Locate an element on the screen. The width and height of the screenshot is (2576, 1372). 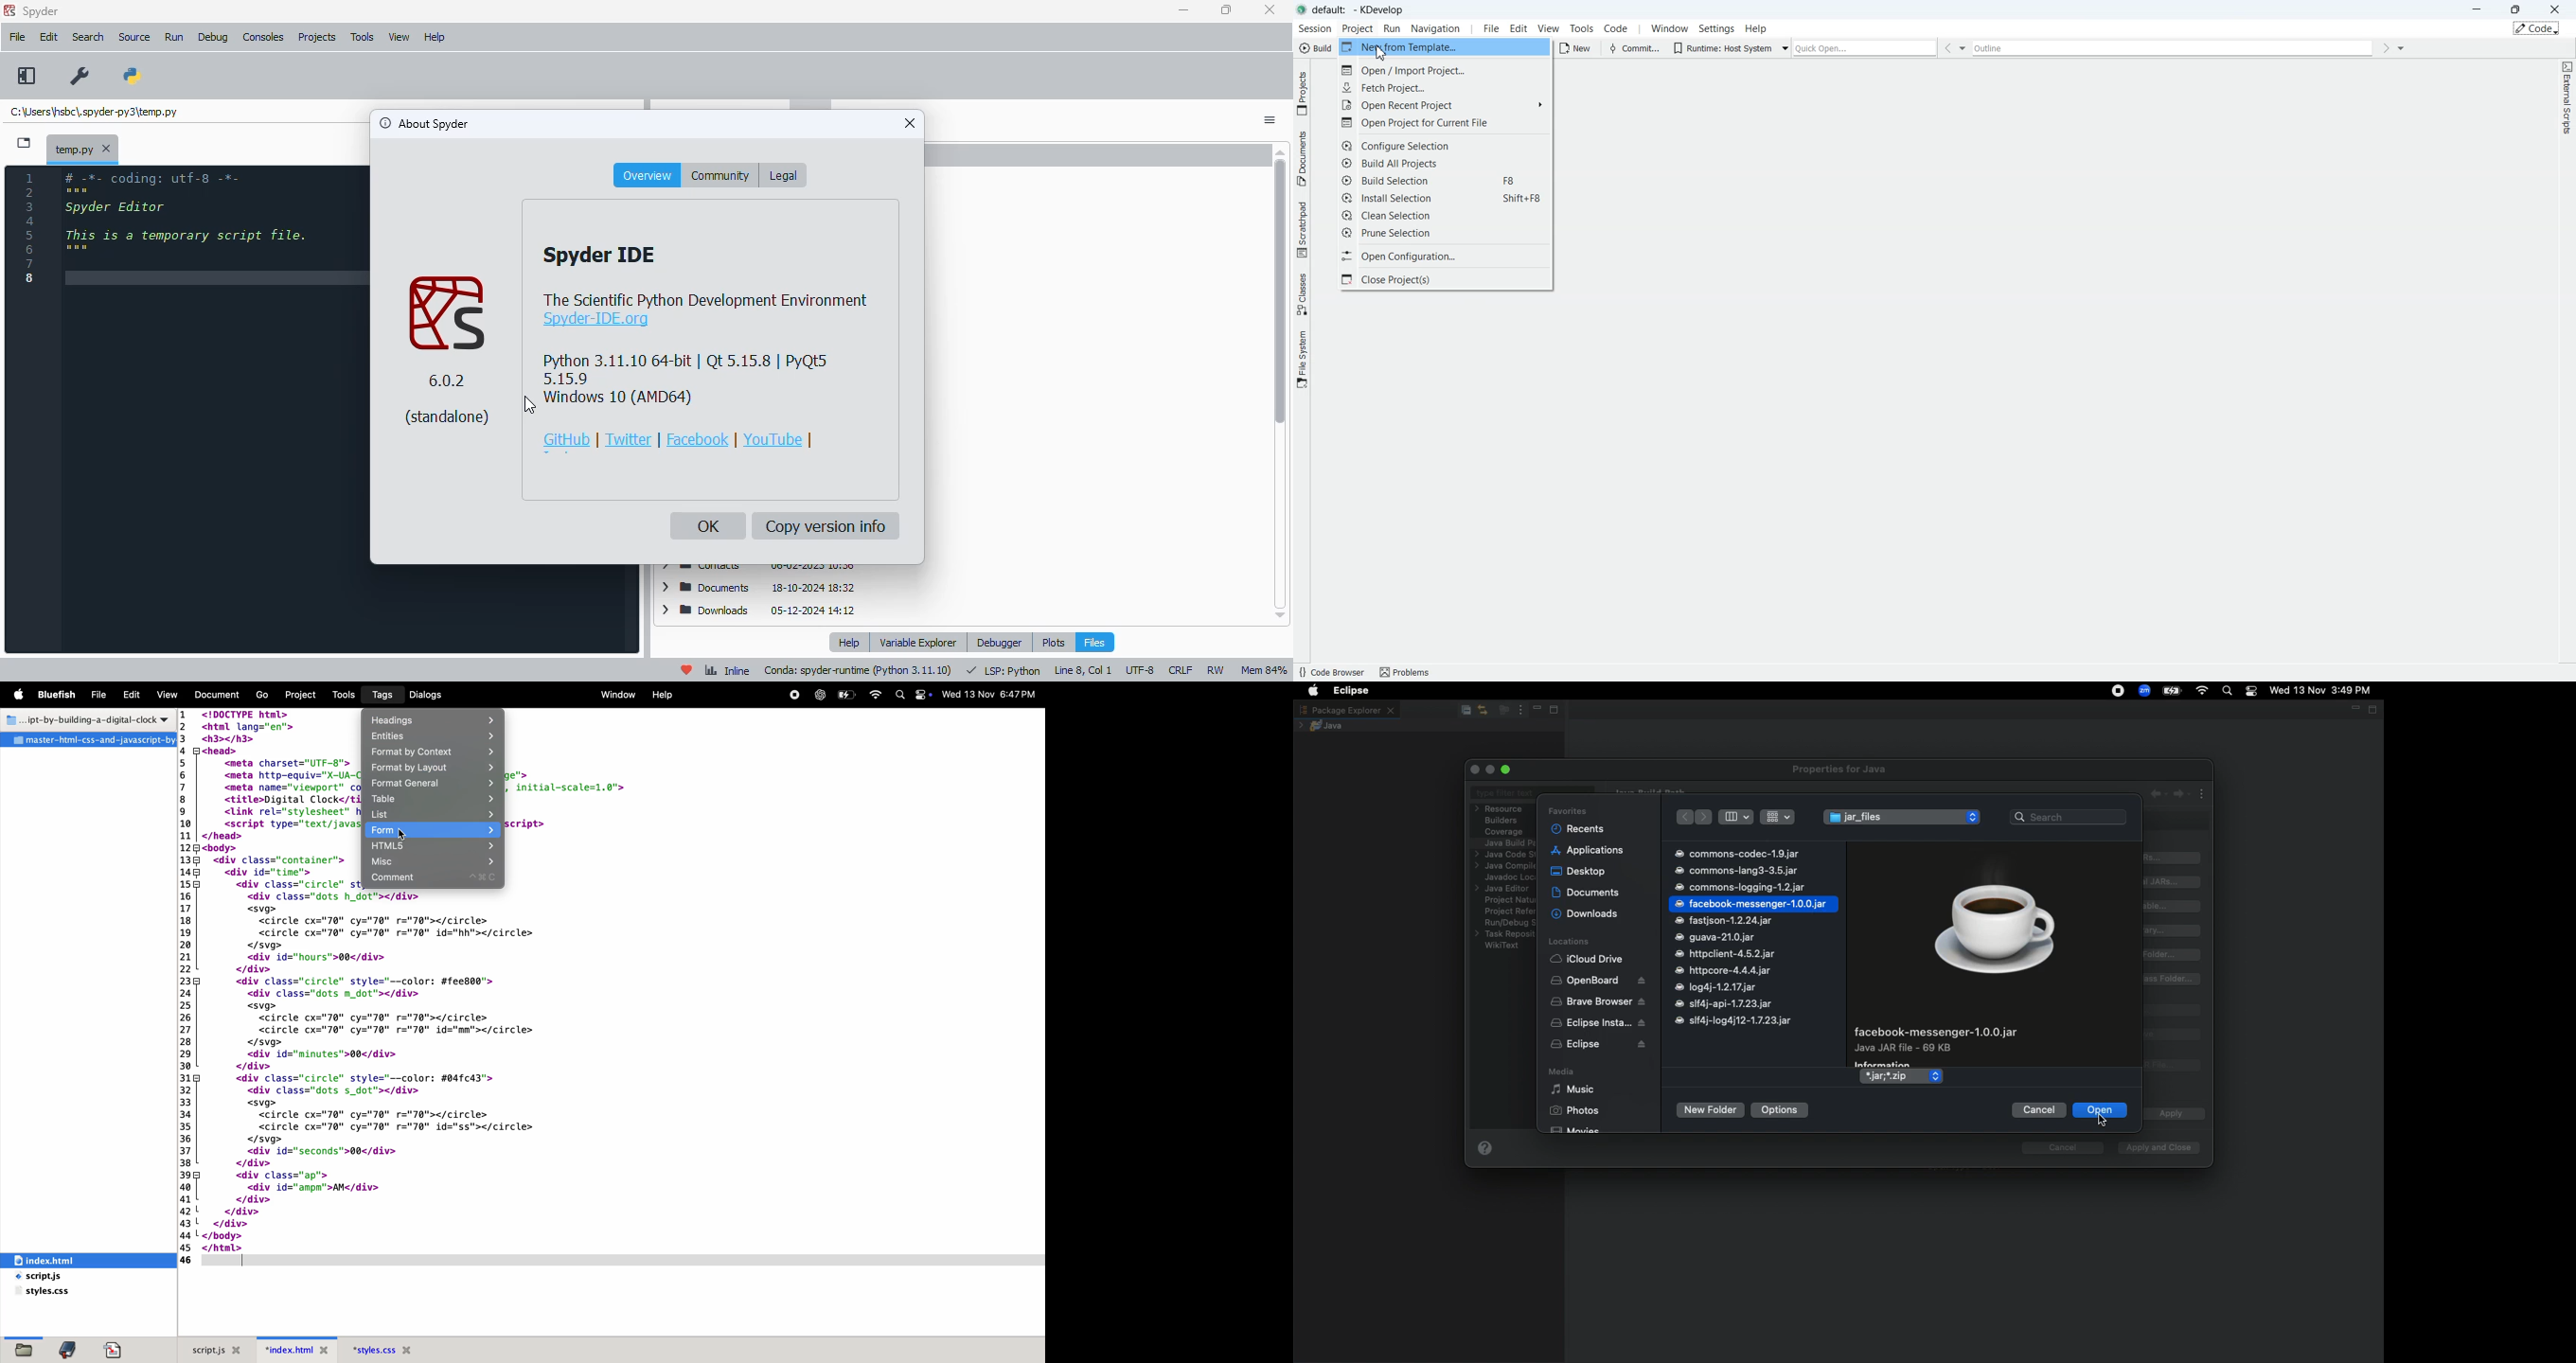
PYTHONPATH manager is located at coordinates (133, 77).